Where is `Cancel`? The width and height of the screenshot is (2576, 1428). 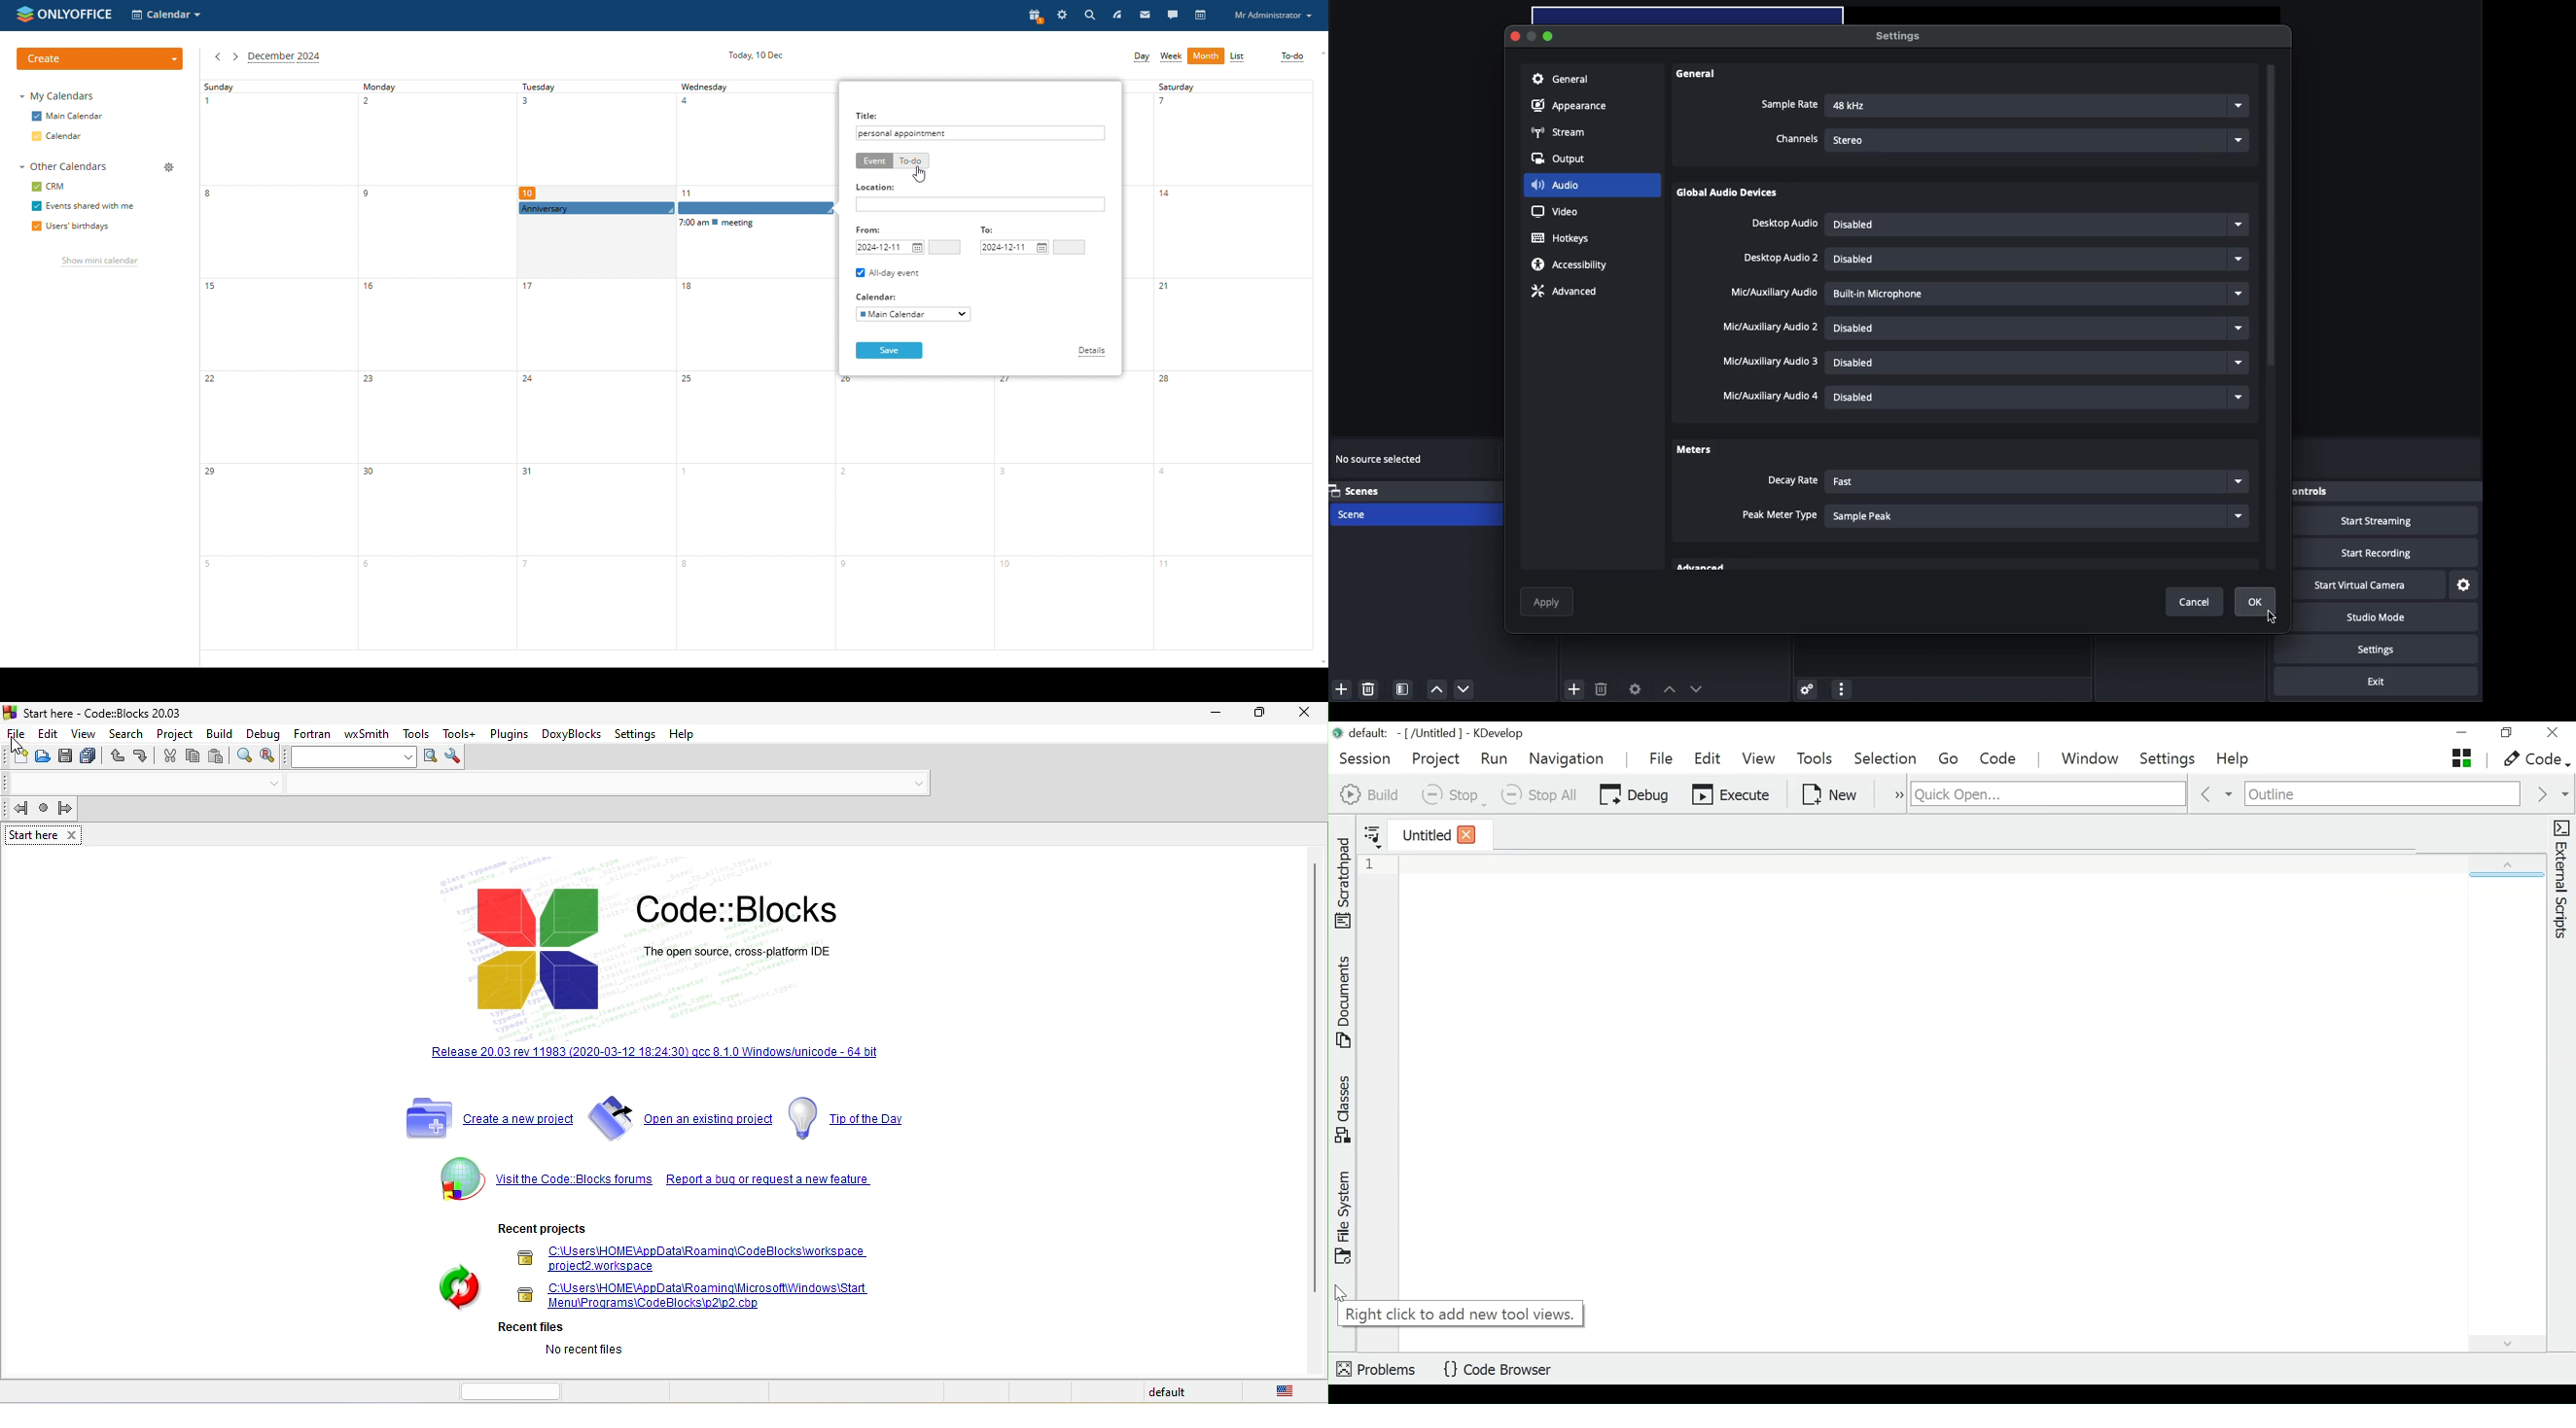
Cancel is located at coordinates (2199, 602).